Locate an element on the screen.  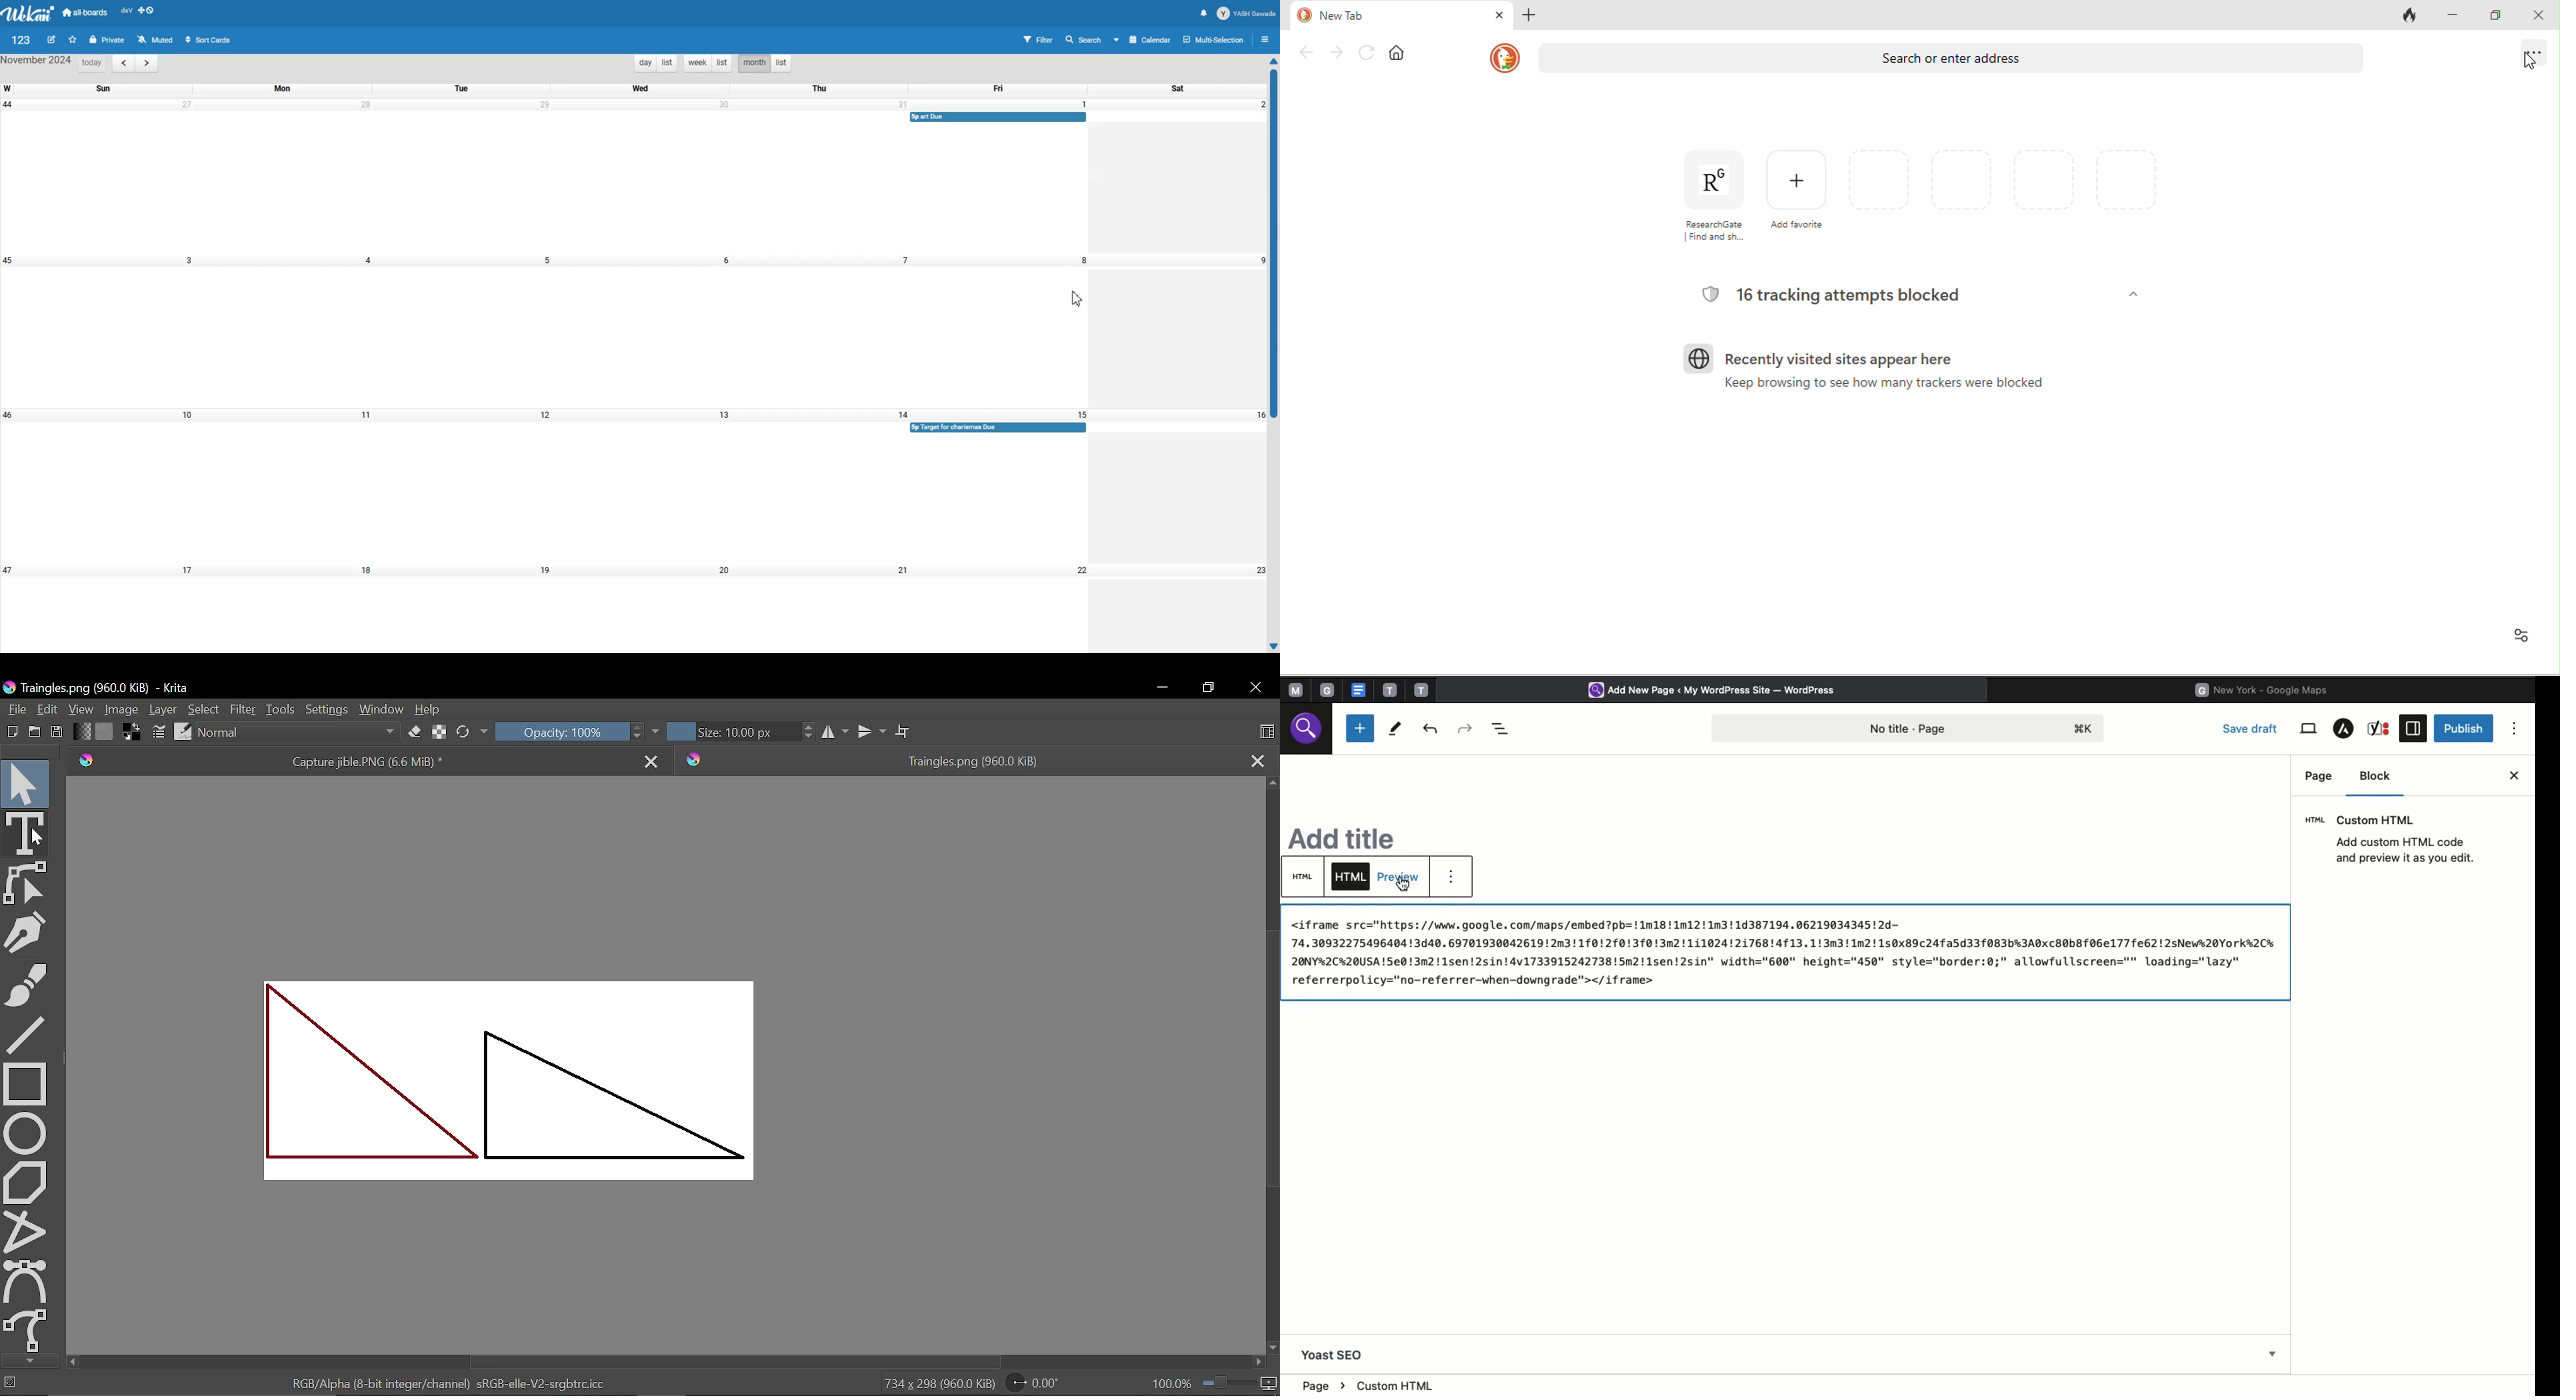
Page is located at coordinates (2319, 775).